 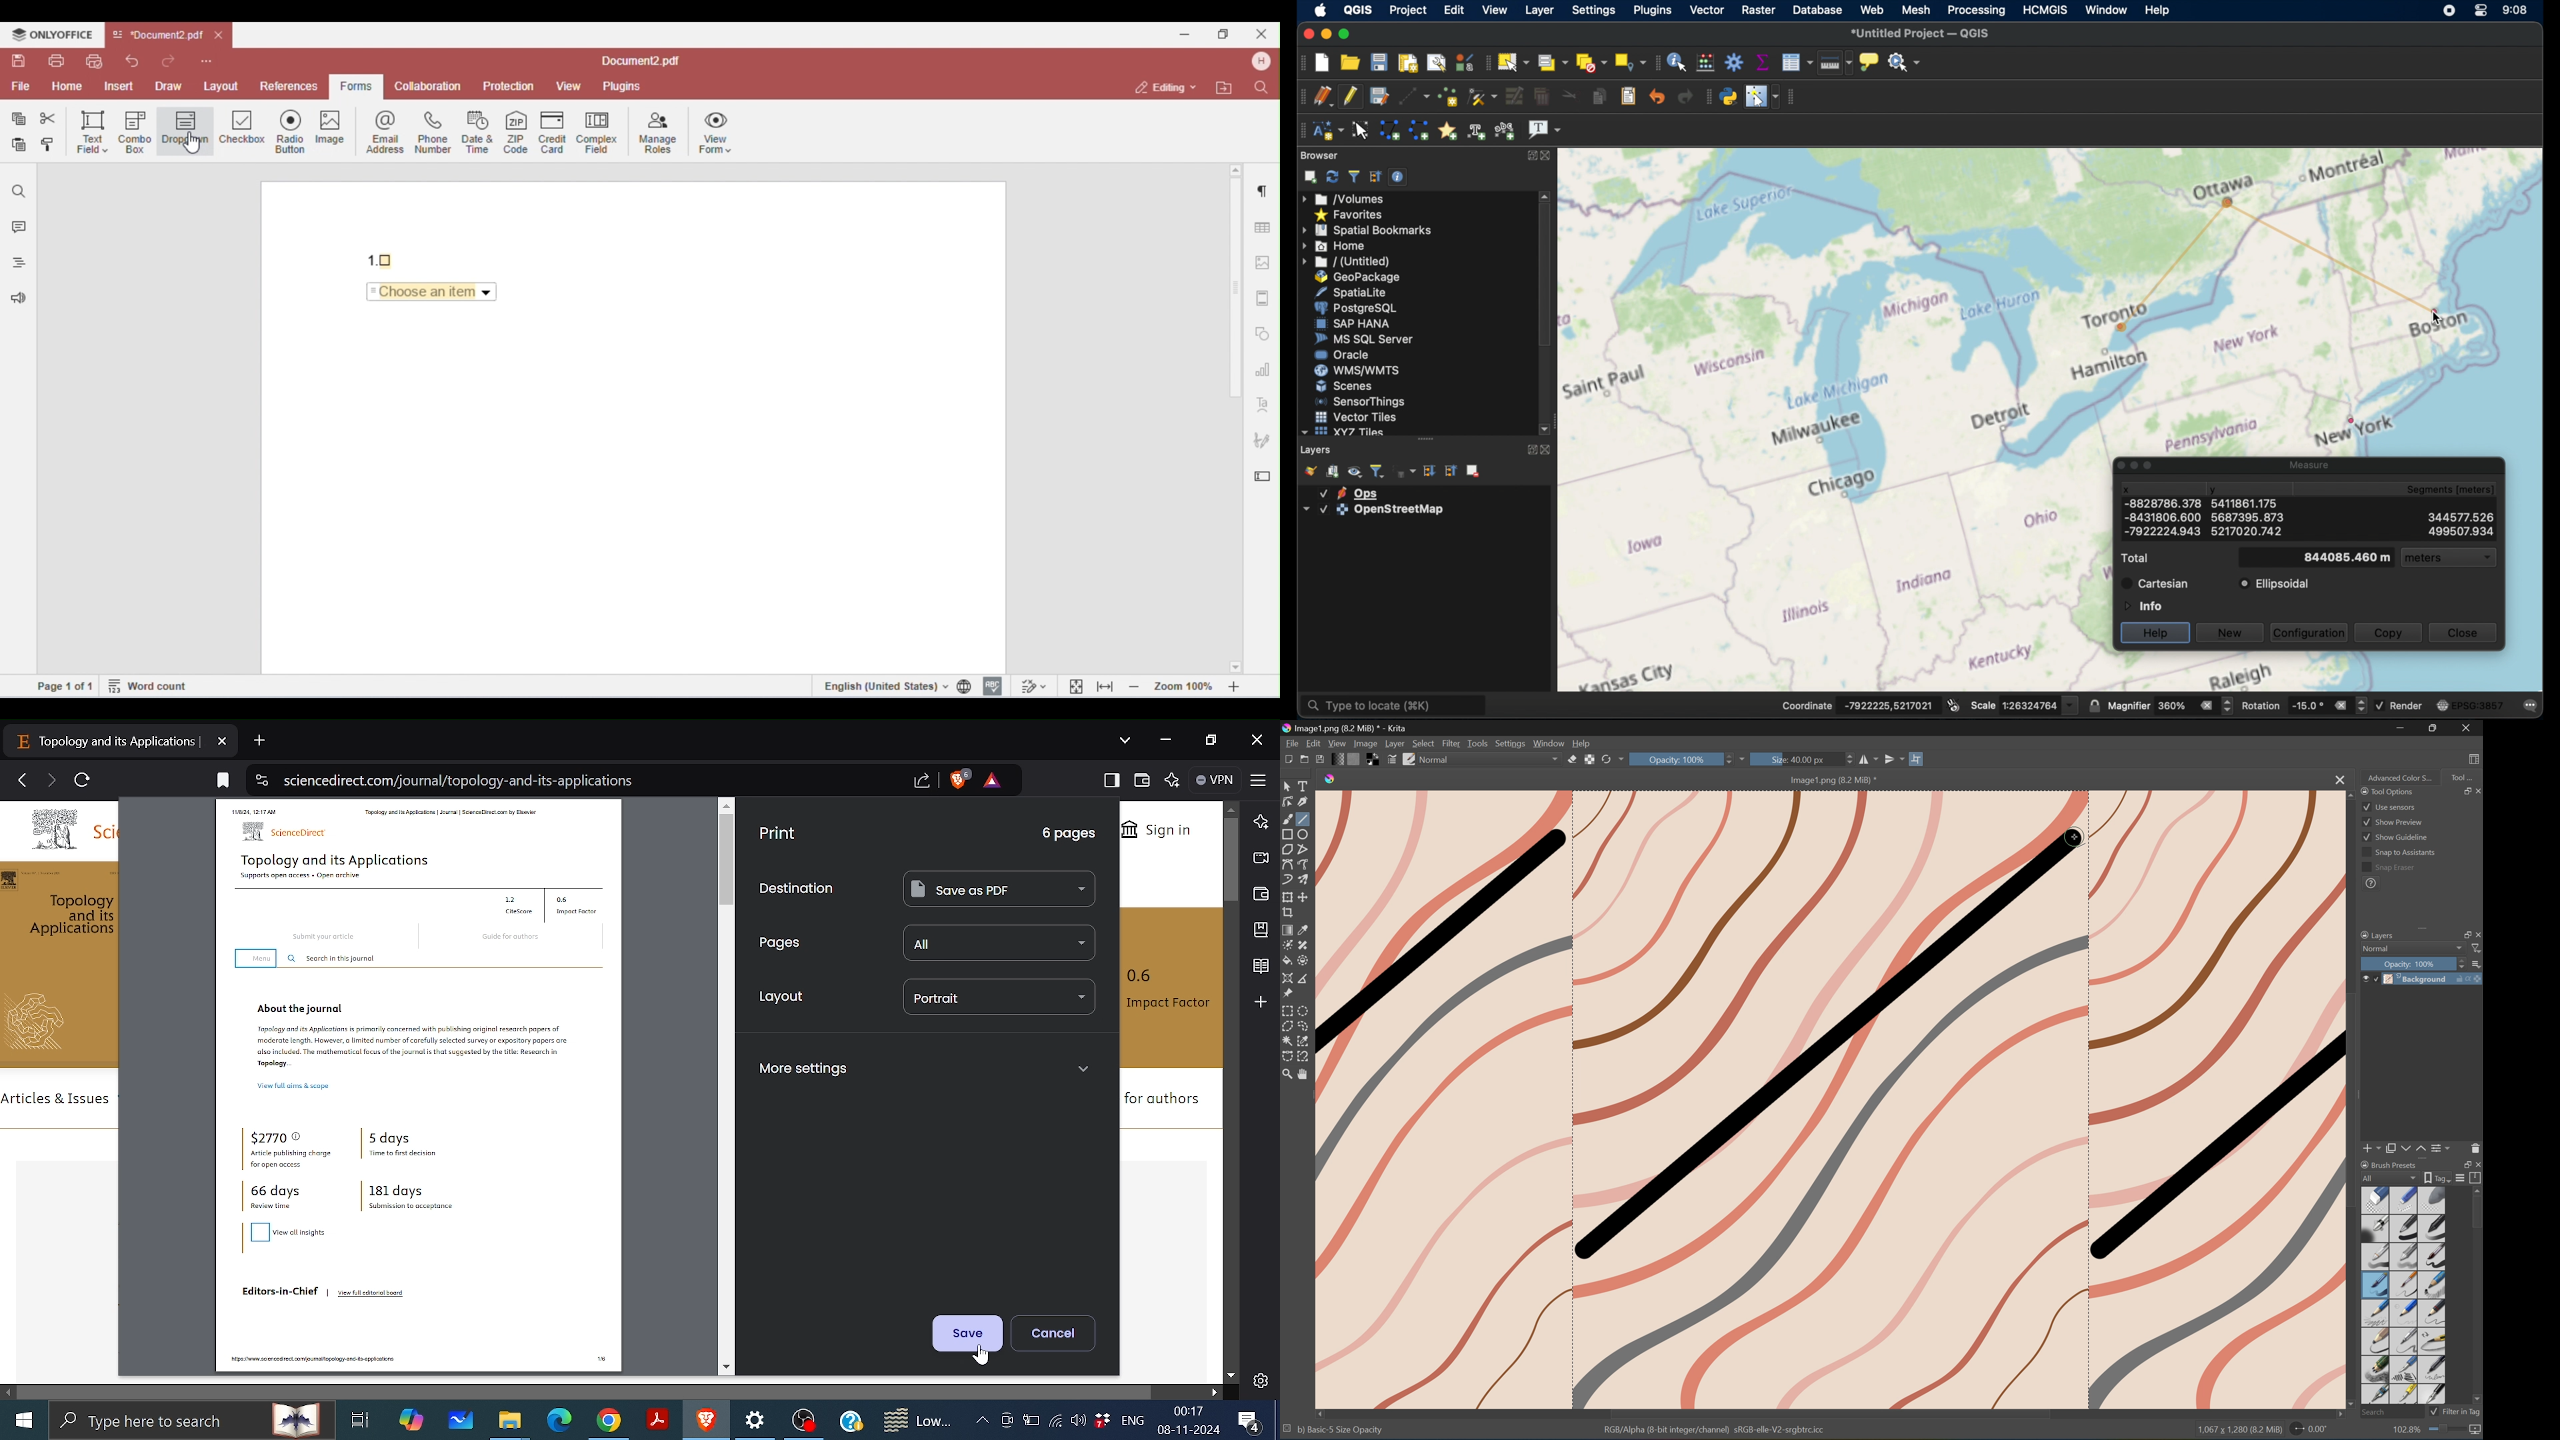 What do you see at coordinates (1356, 760) in the screenshot?
I see `Fill patterns` at bounding box center [1356, 760].